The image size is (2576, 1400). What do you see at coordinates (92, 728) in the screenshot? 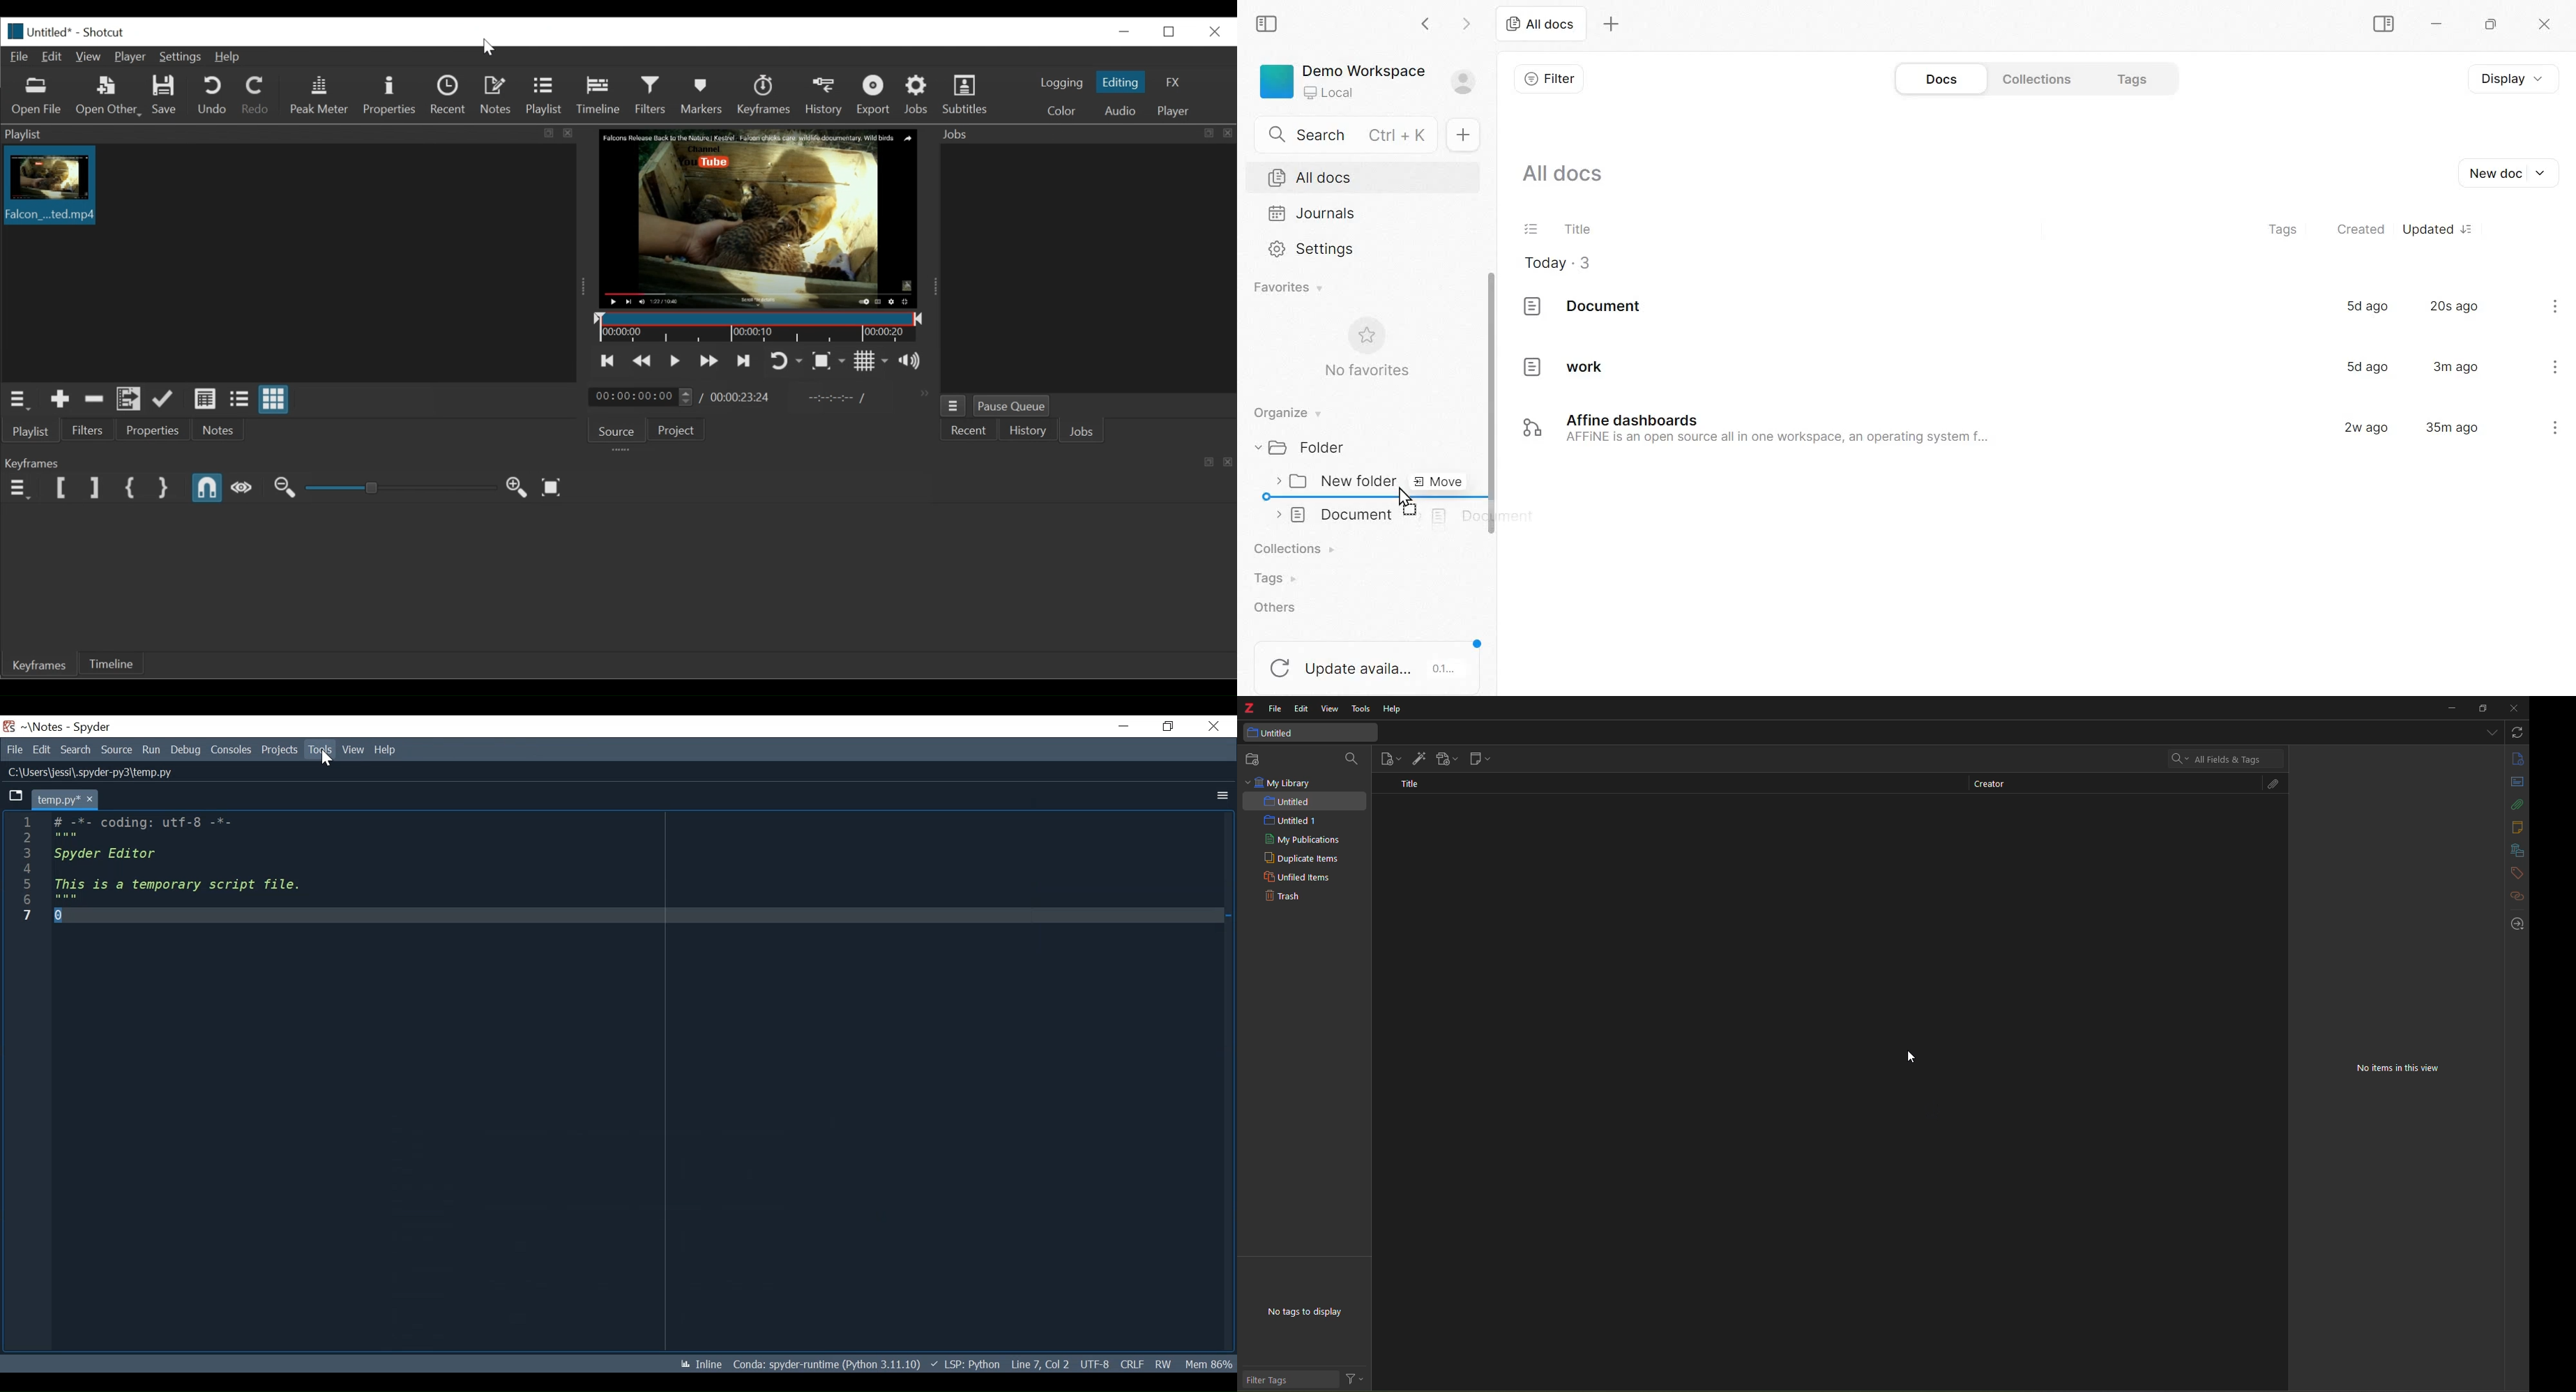
I see `Spyder` at bounding box center [92, 728].